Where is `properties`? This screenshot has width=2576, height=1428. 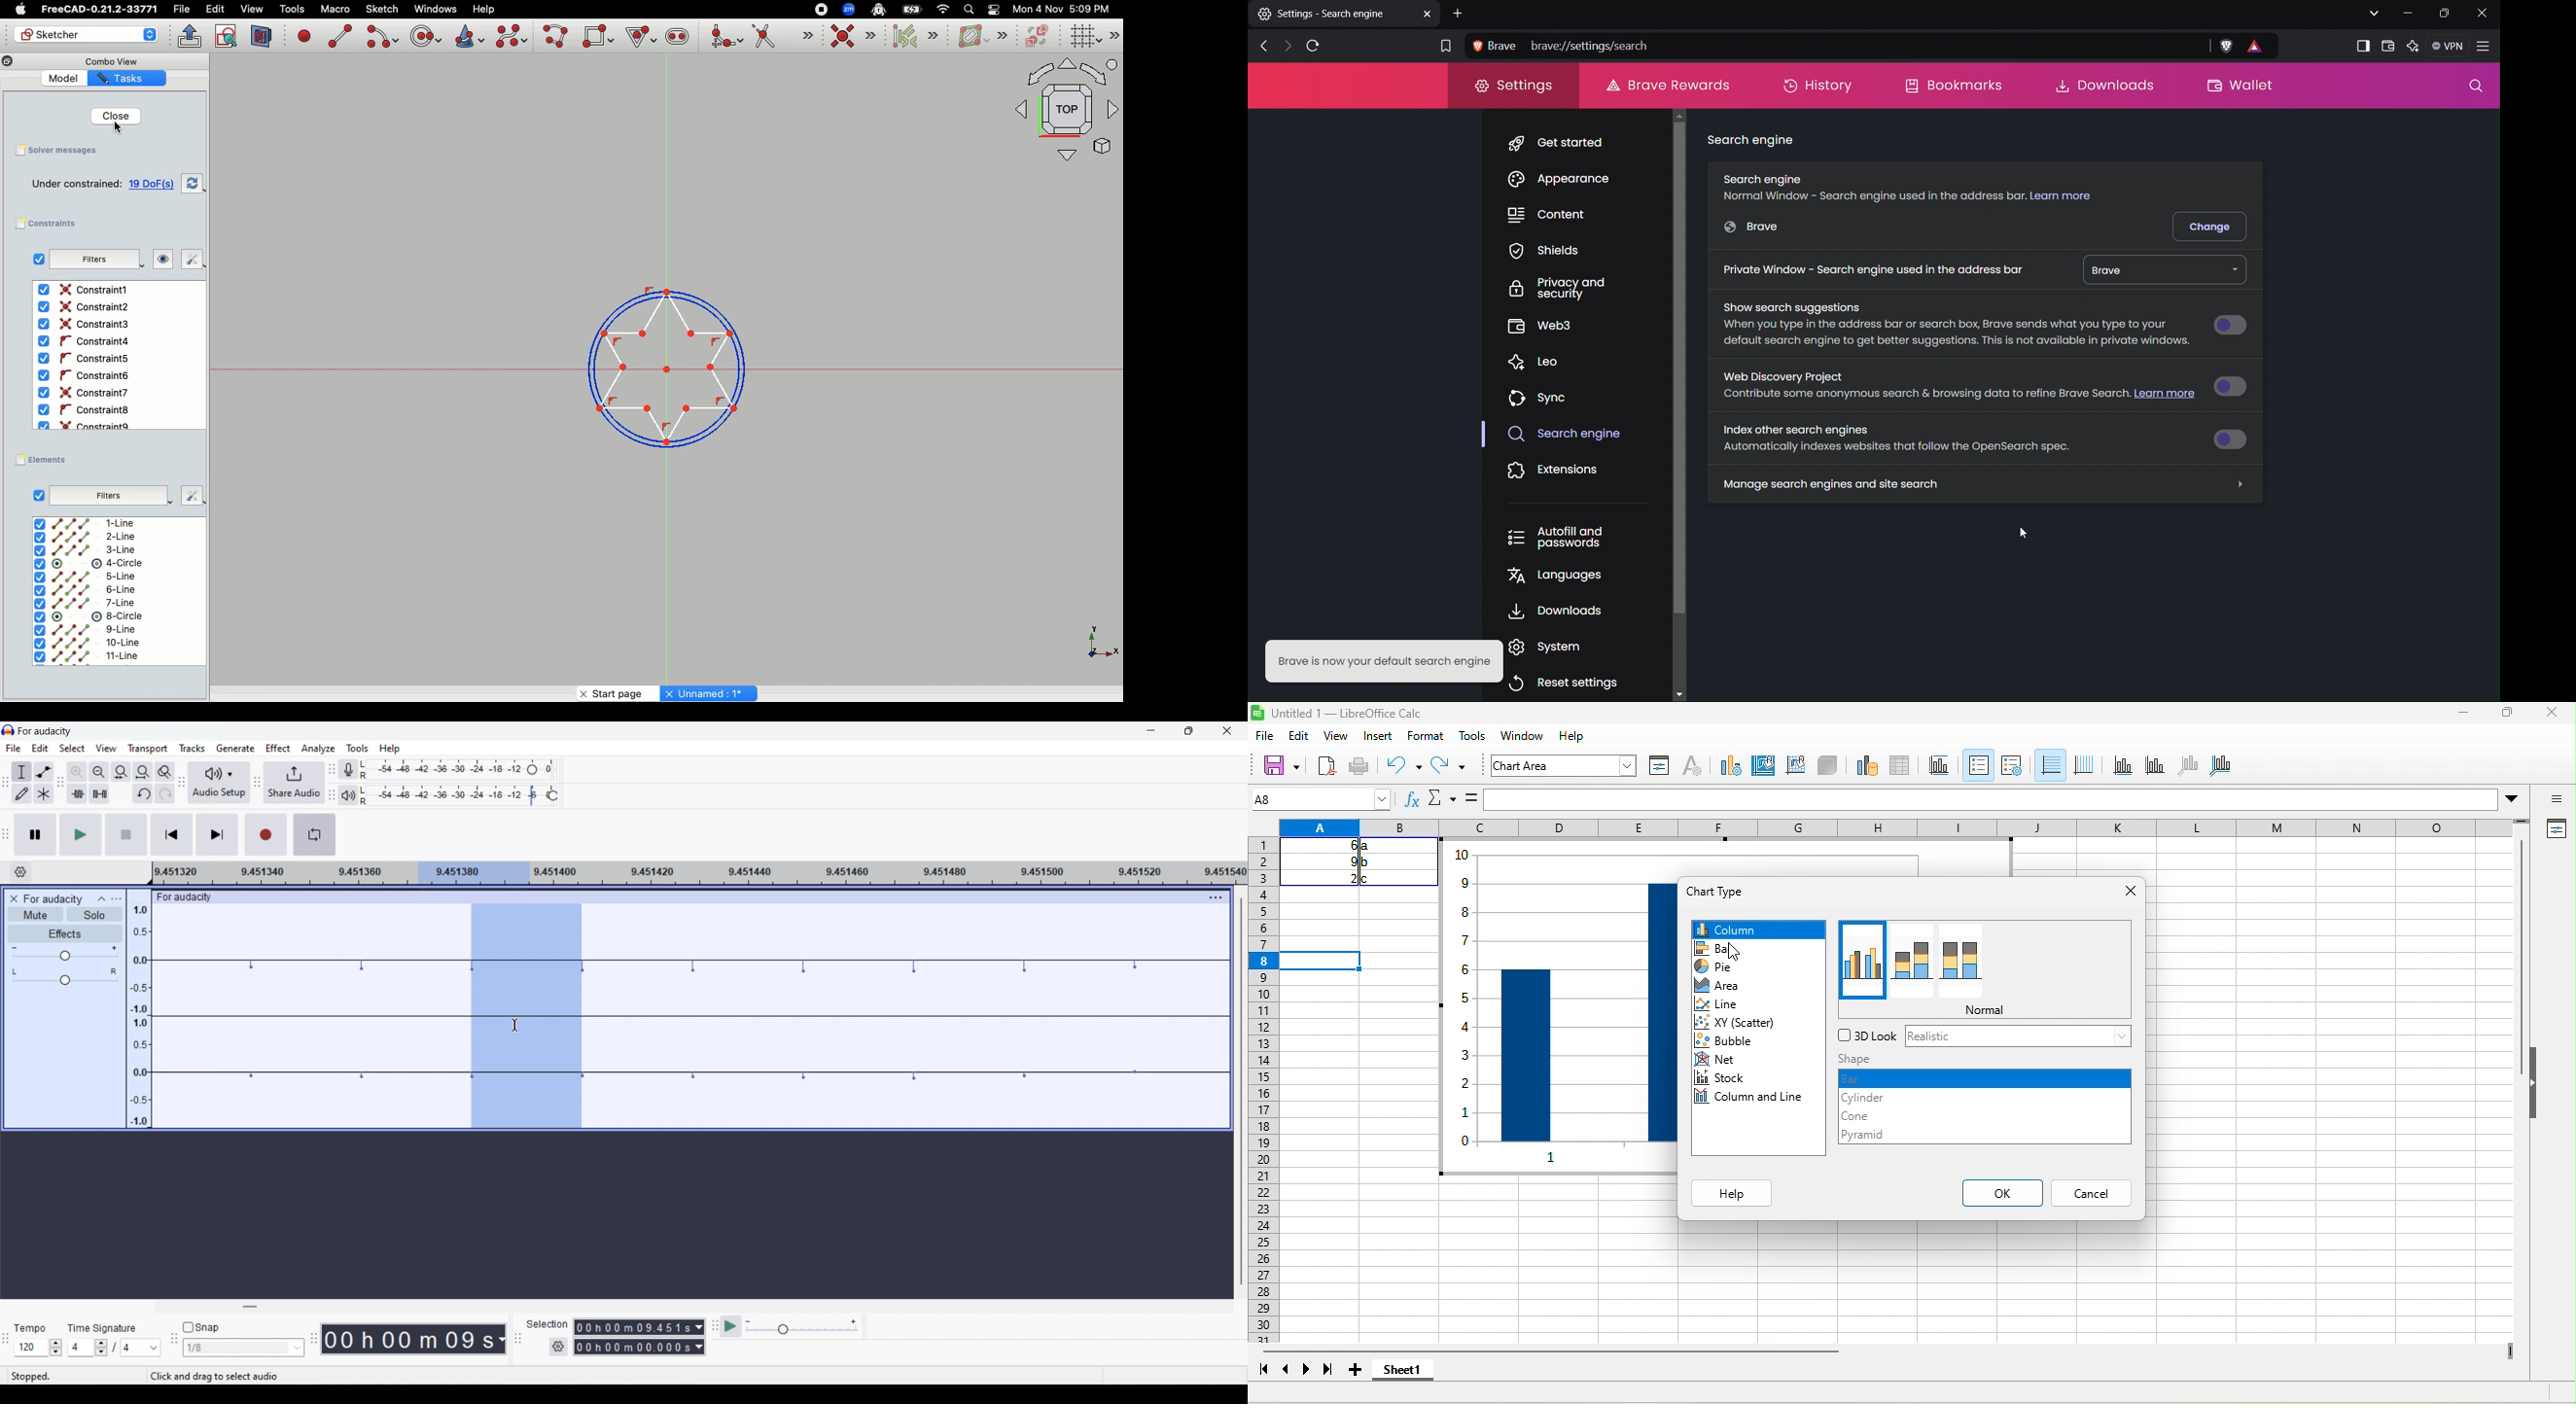
properties is located at coordinates (2558, 828).